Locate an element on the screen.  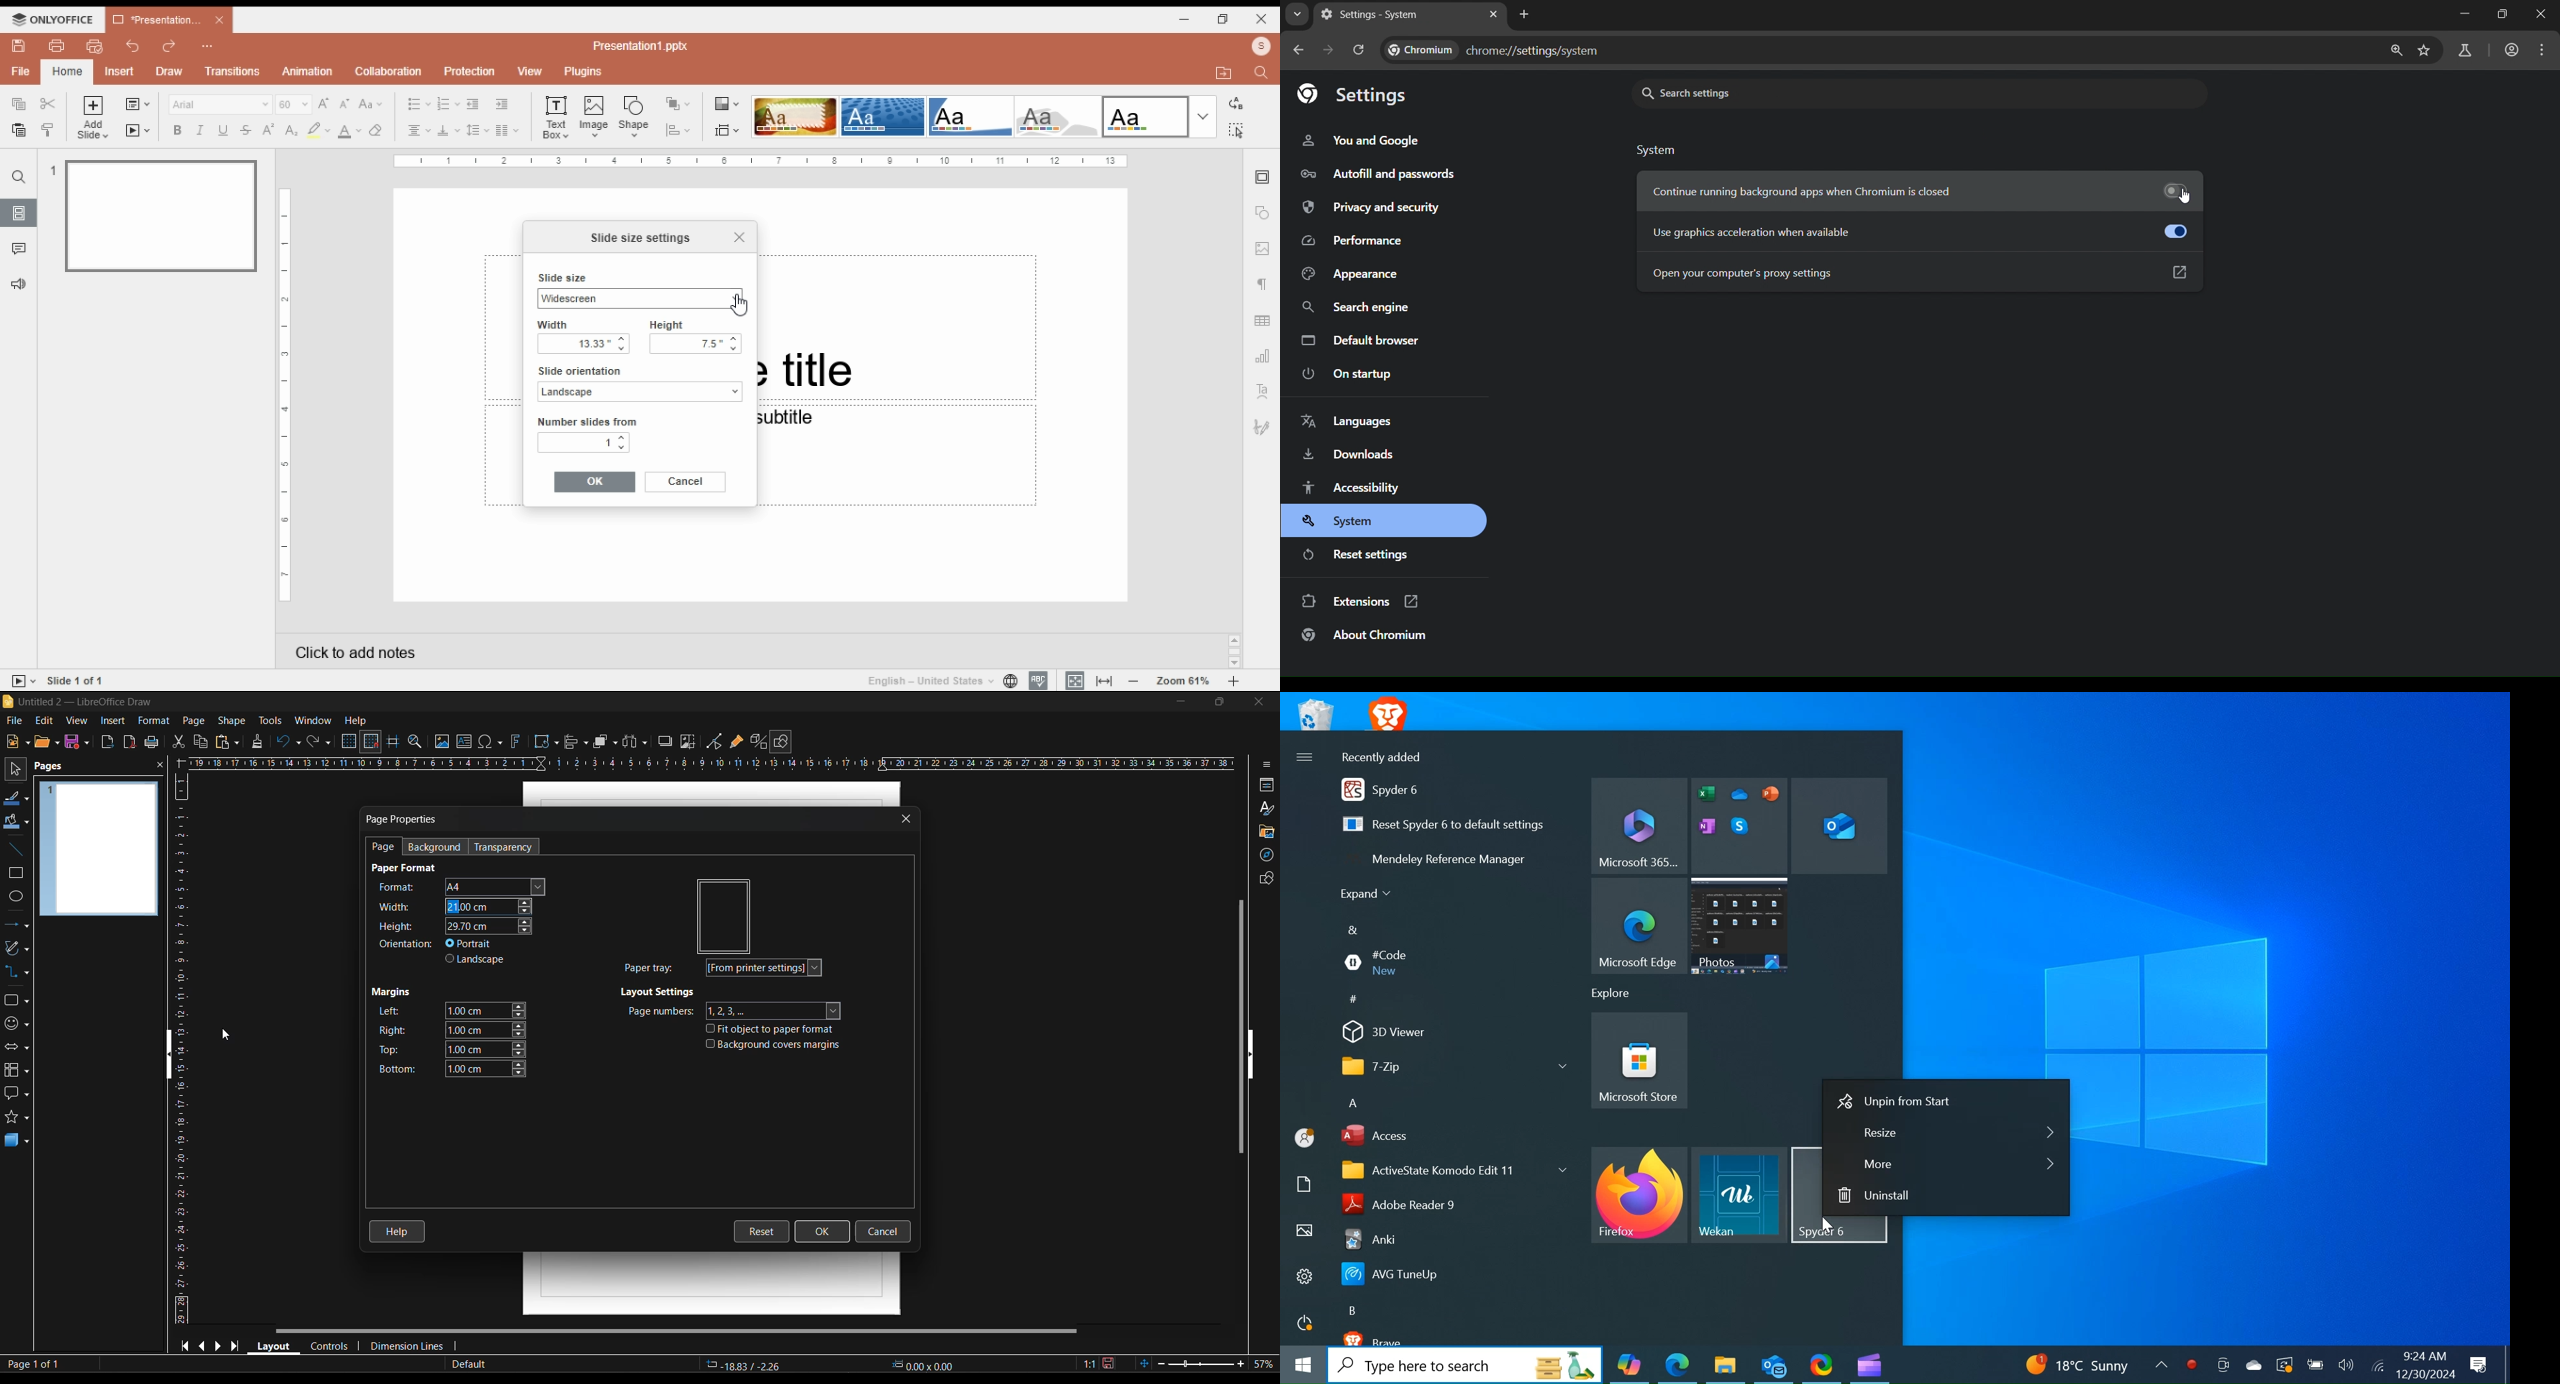
plugins is located at coordinates (584, 72).